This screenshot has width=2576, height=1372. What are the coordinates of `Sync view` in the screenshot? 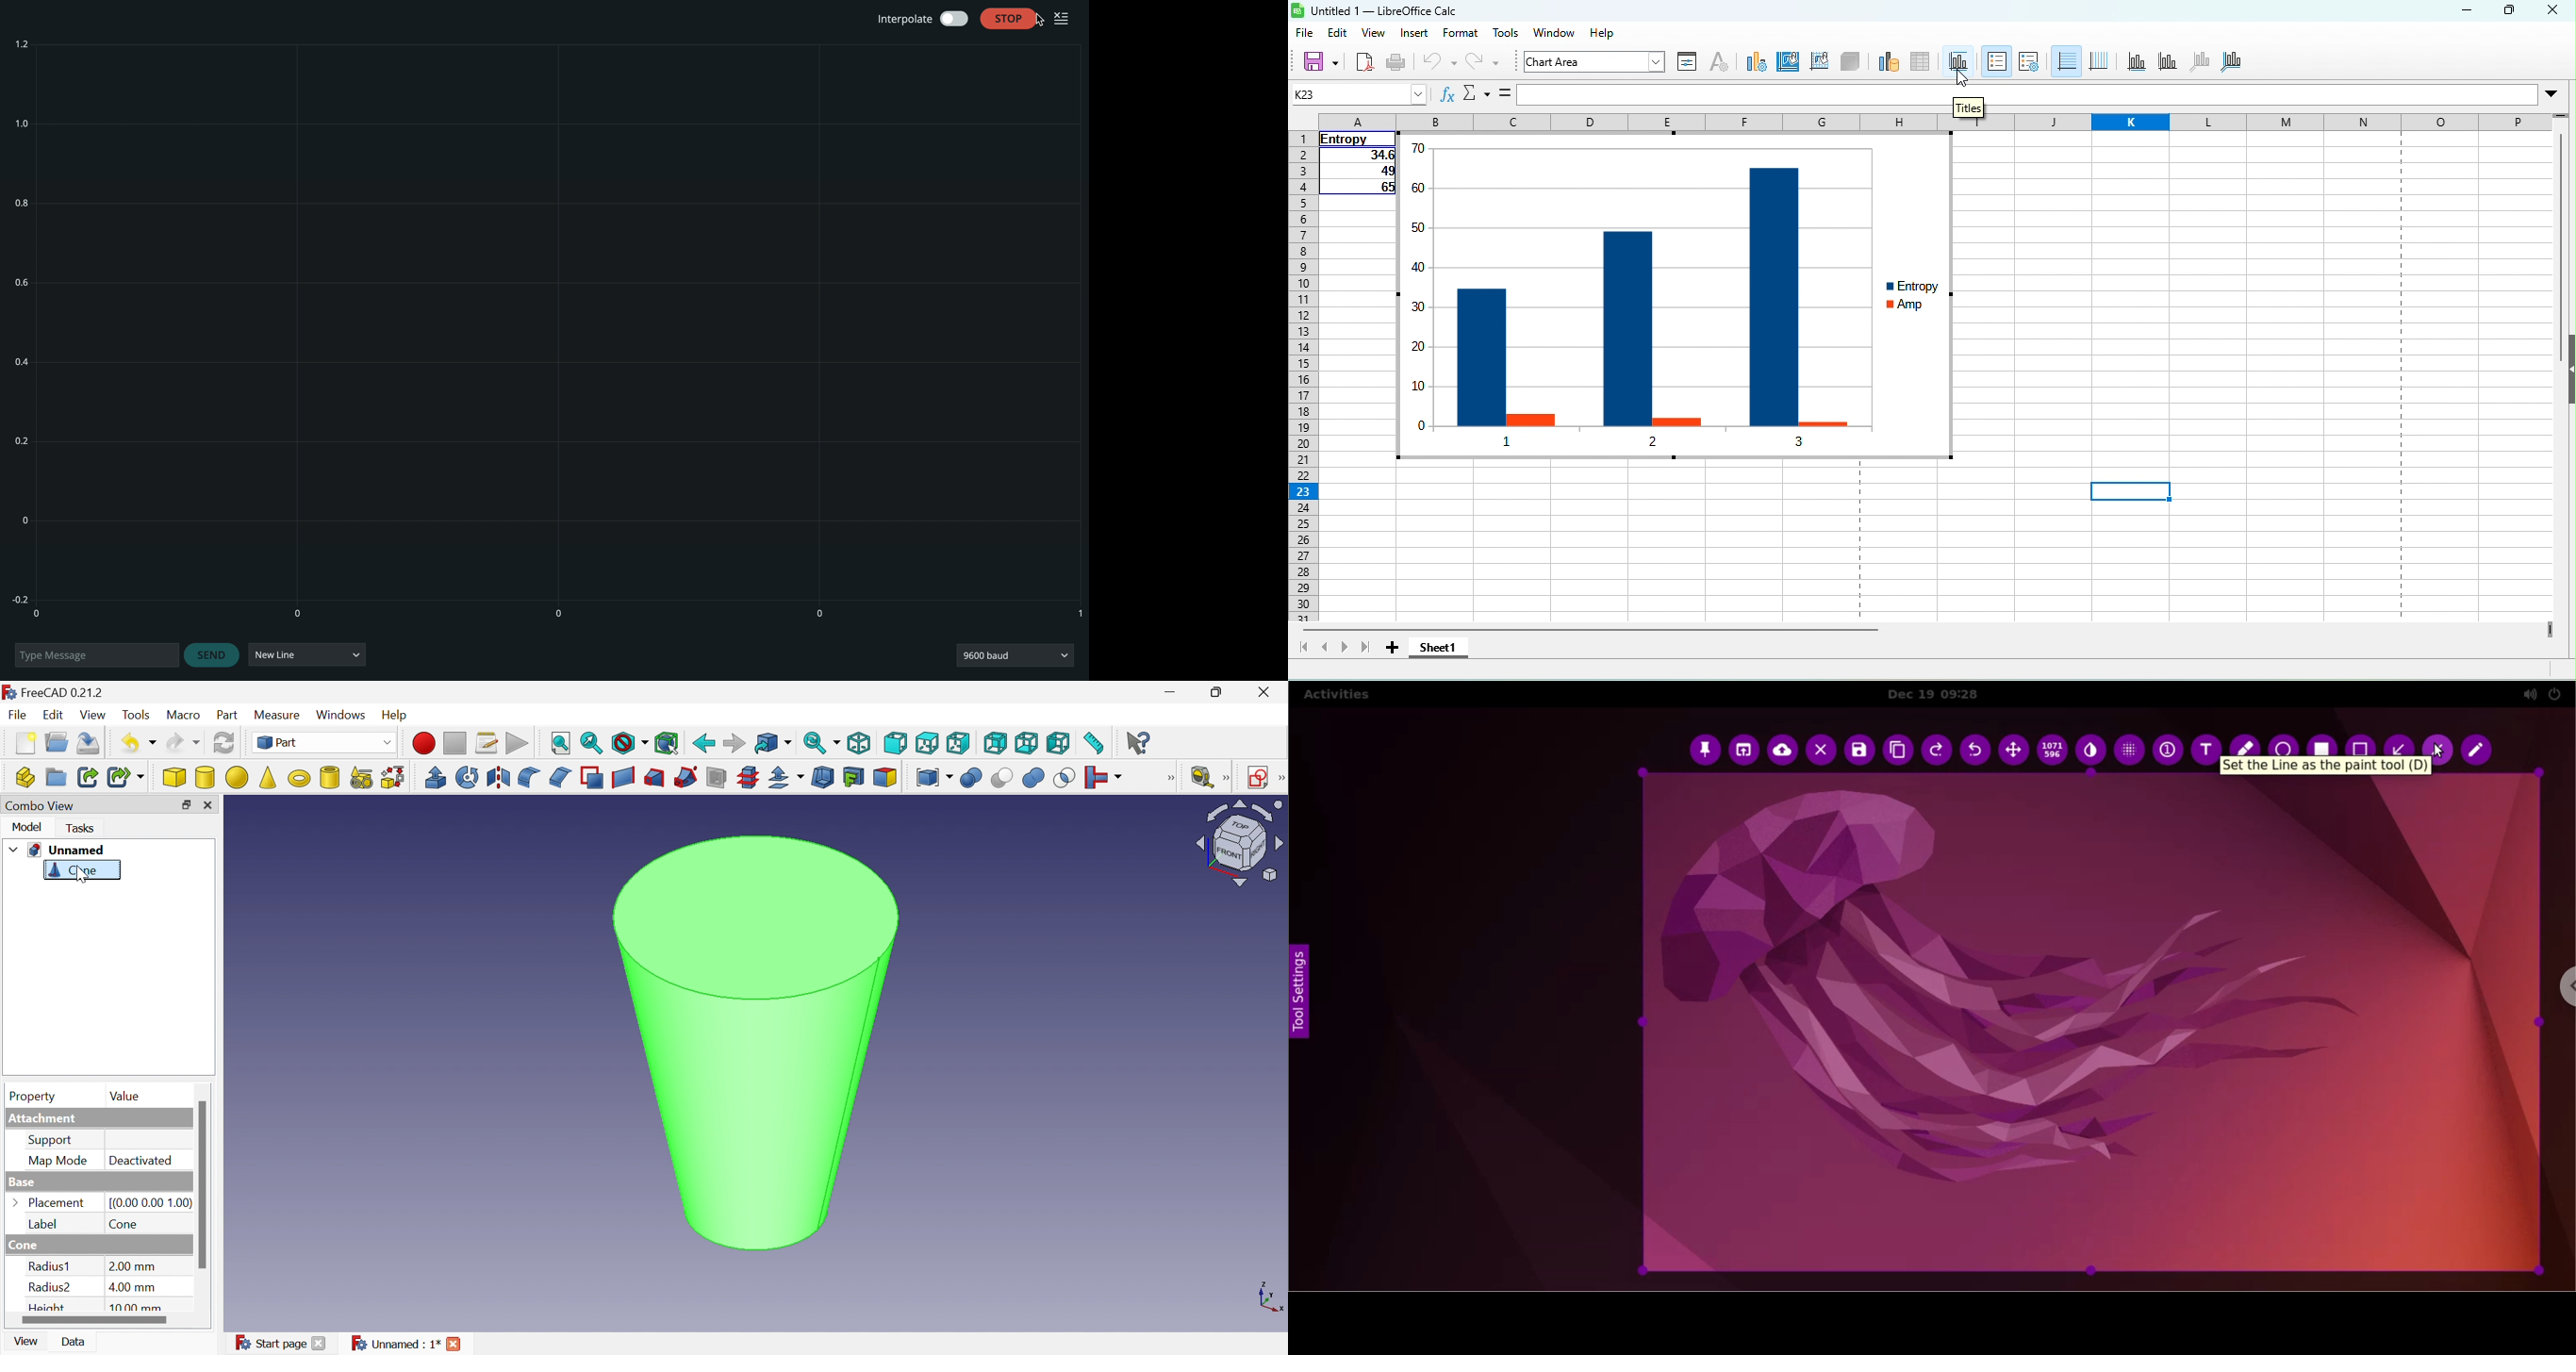 It's located at (820, 744).